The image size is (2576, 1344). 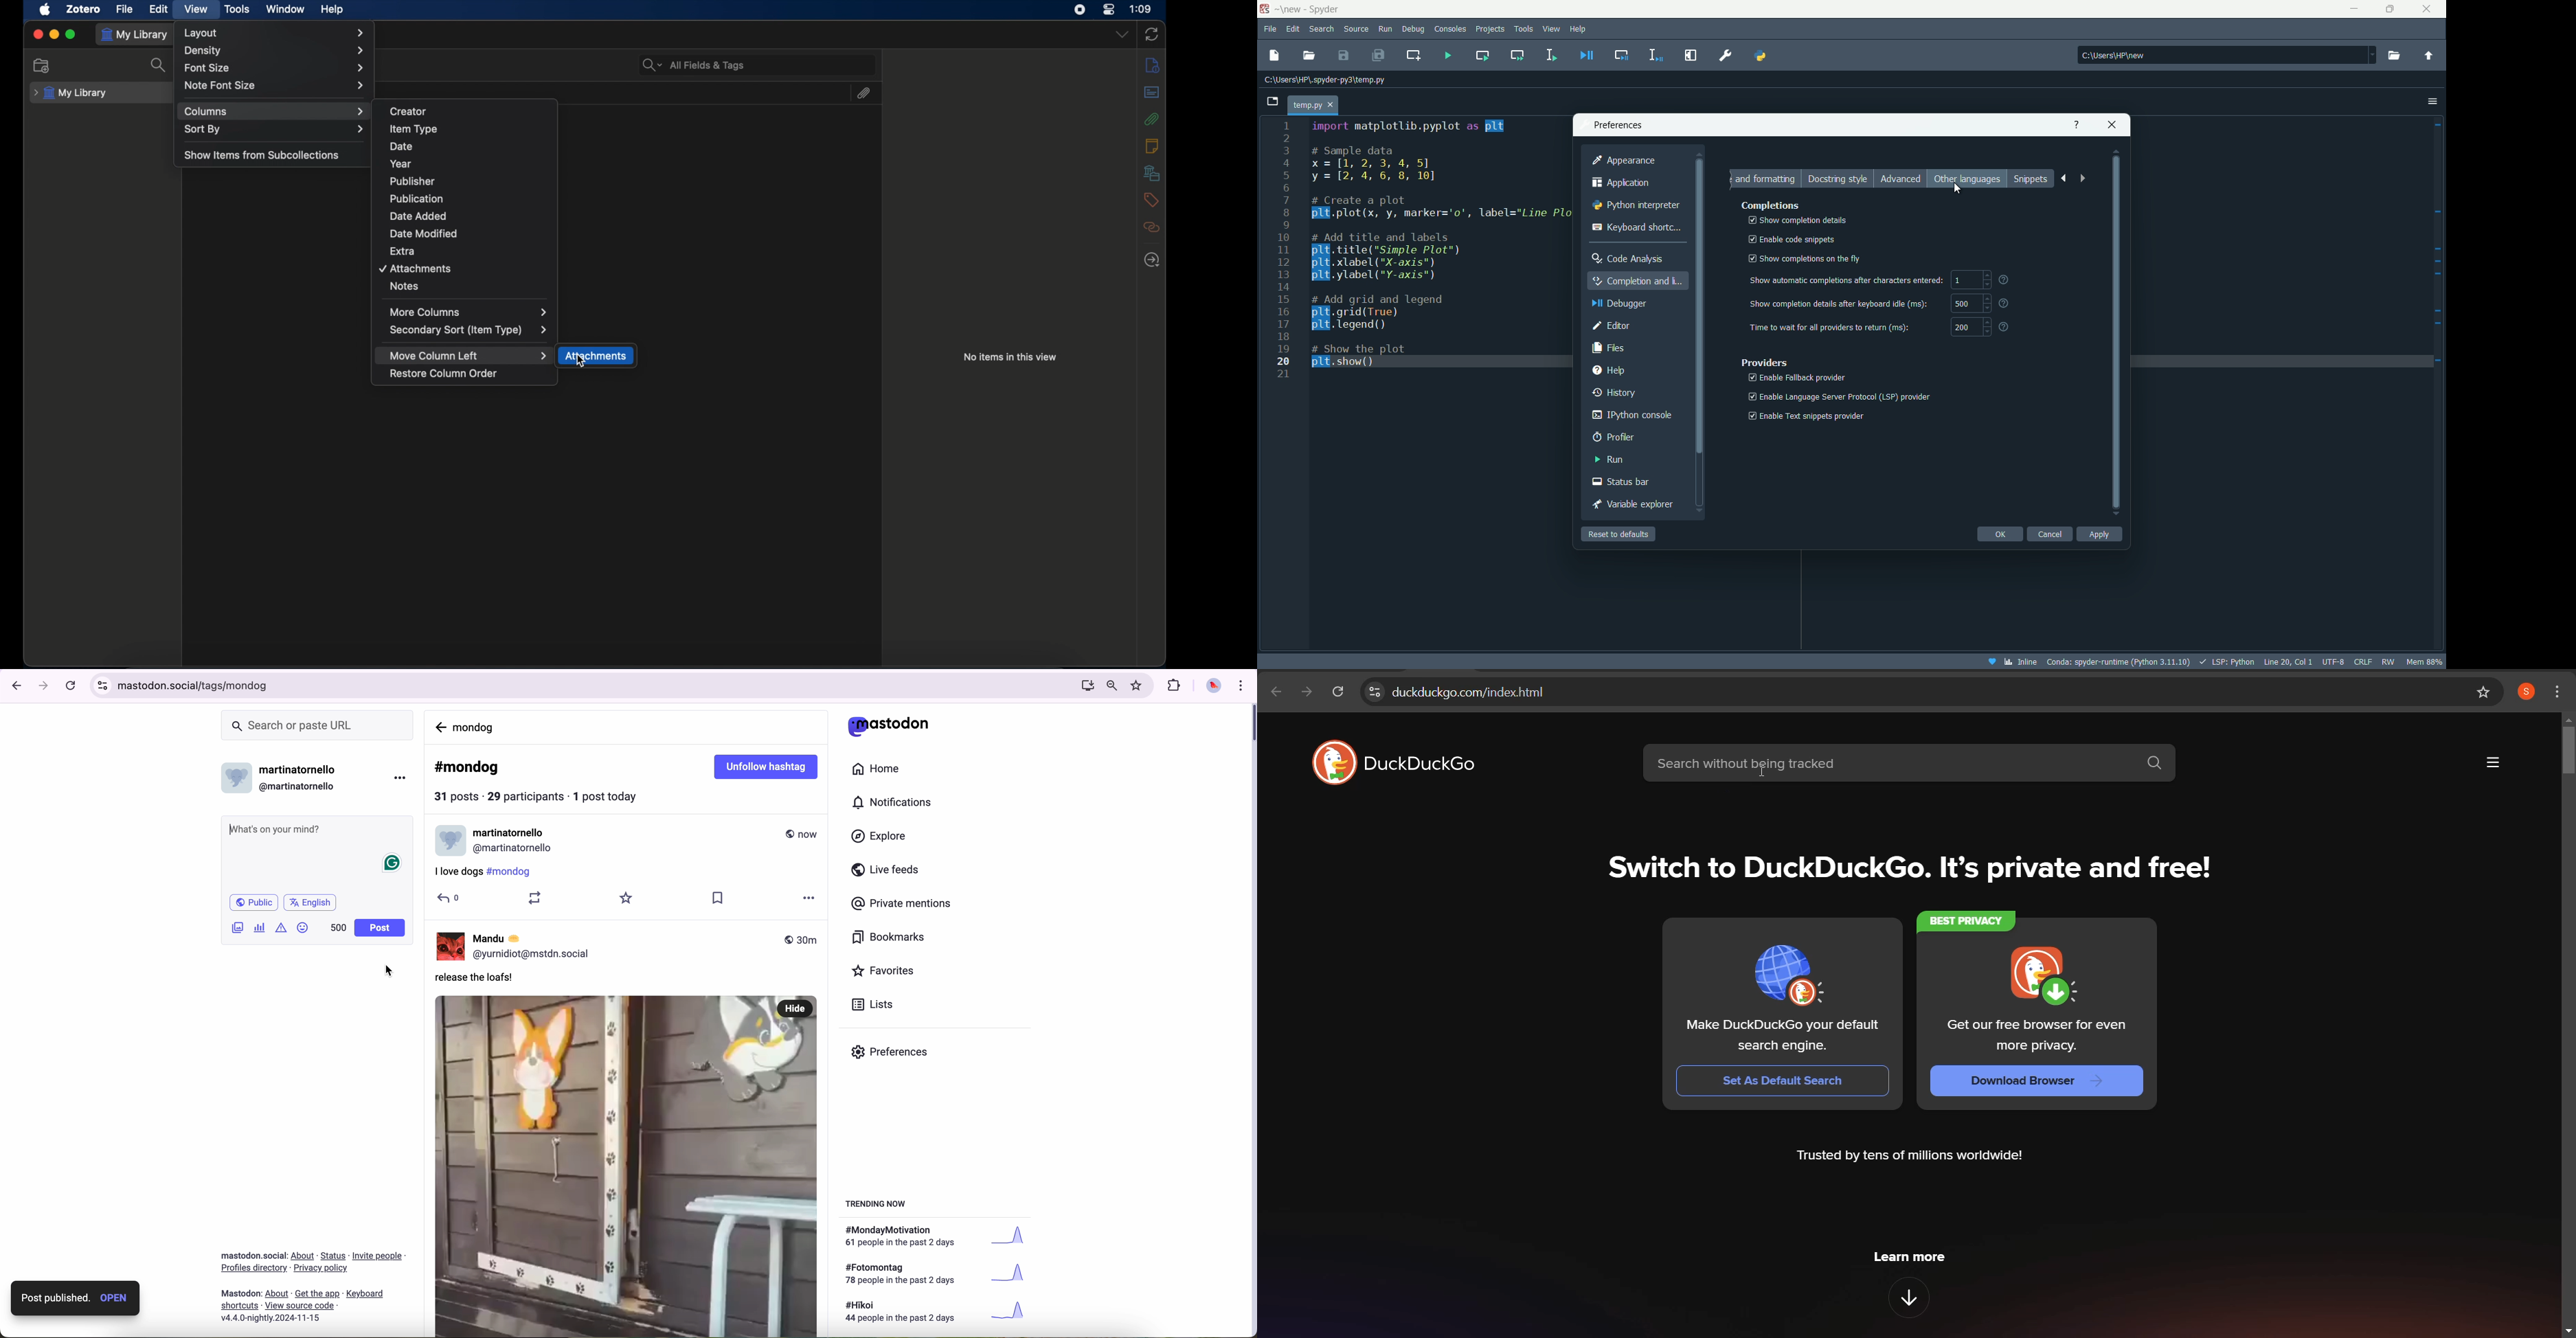 I want to click on save file, so click(x=1344, y=55).